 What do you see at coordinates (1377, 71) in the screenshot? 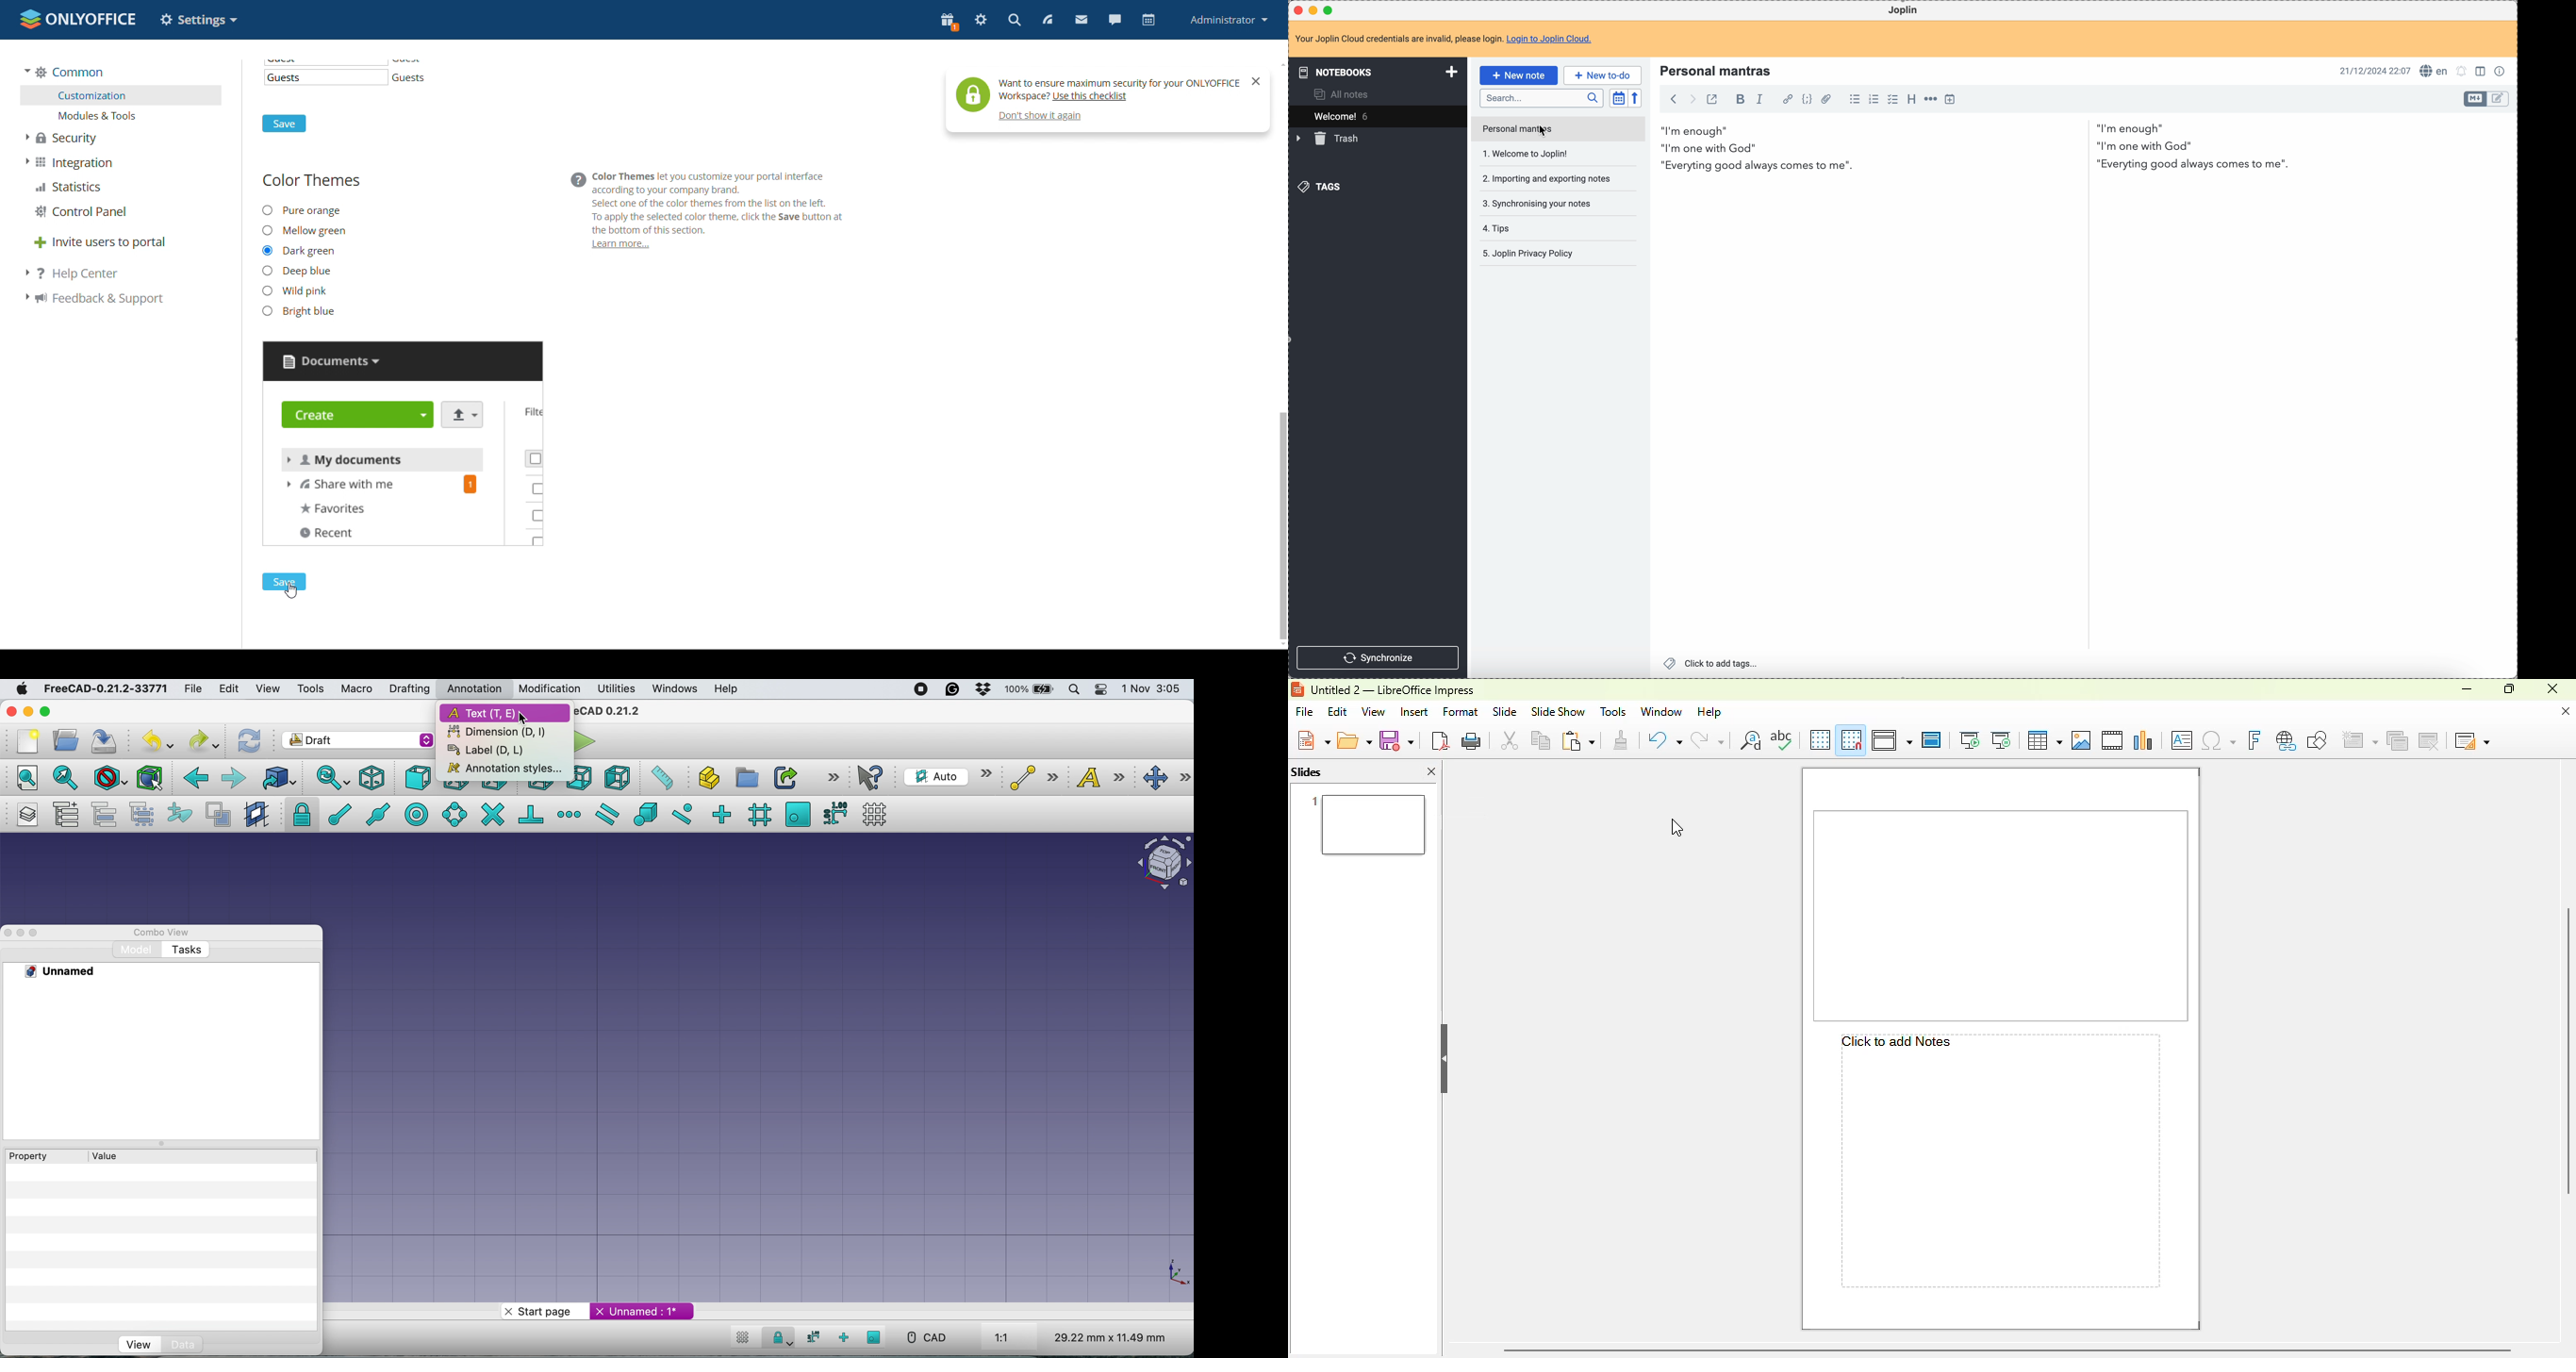
I see `notebooks` at bounding box center [1377, 71].